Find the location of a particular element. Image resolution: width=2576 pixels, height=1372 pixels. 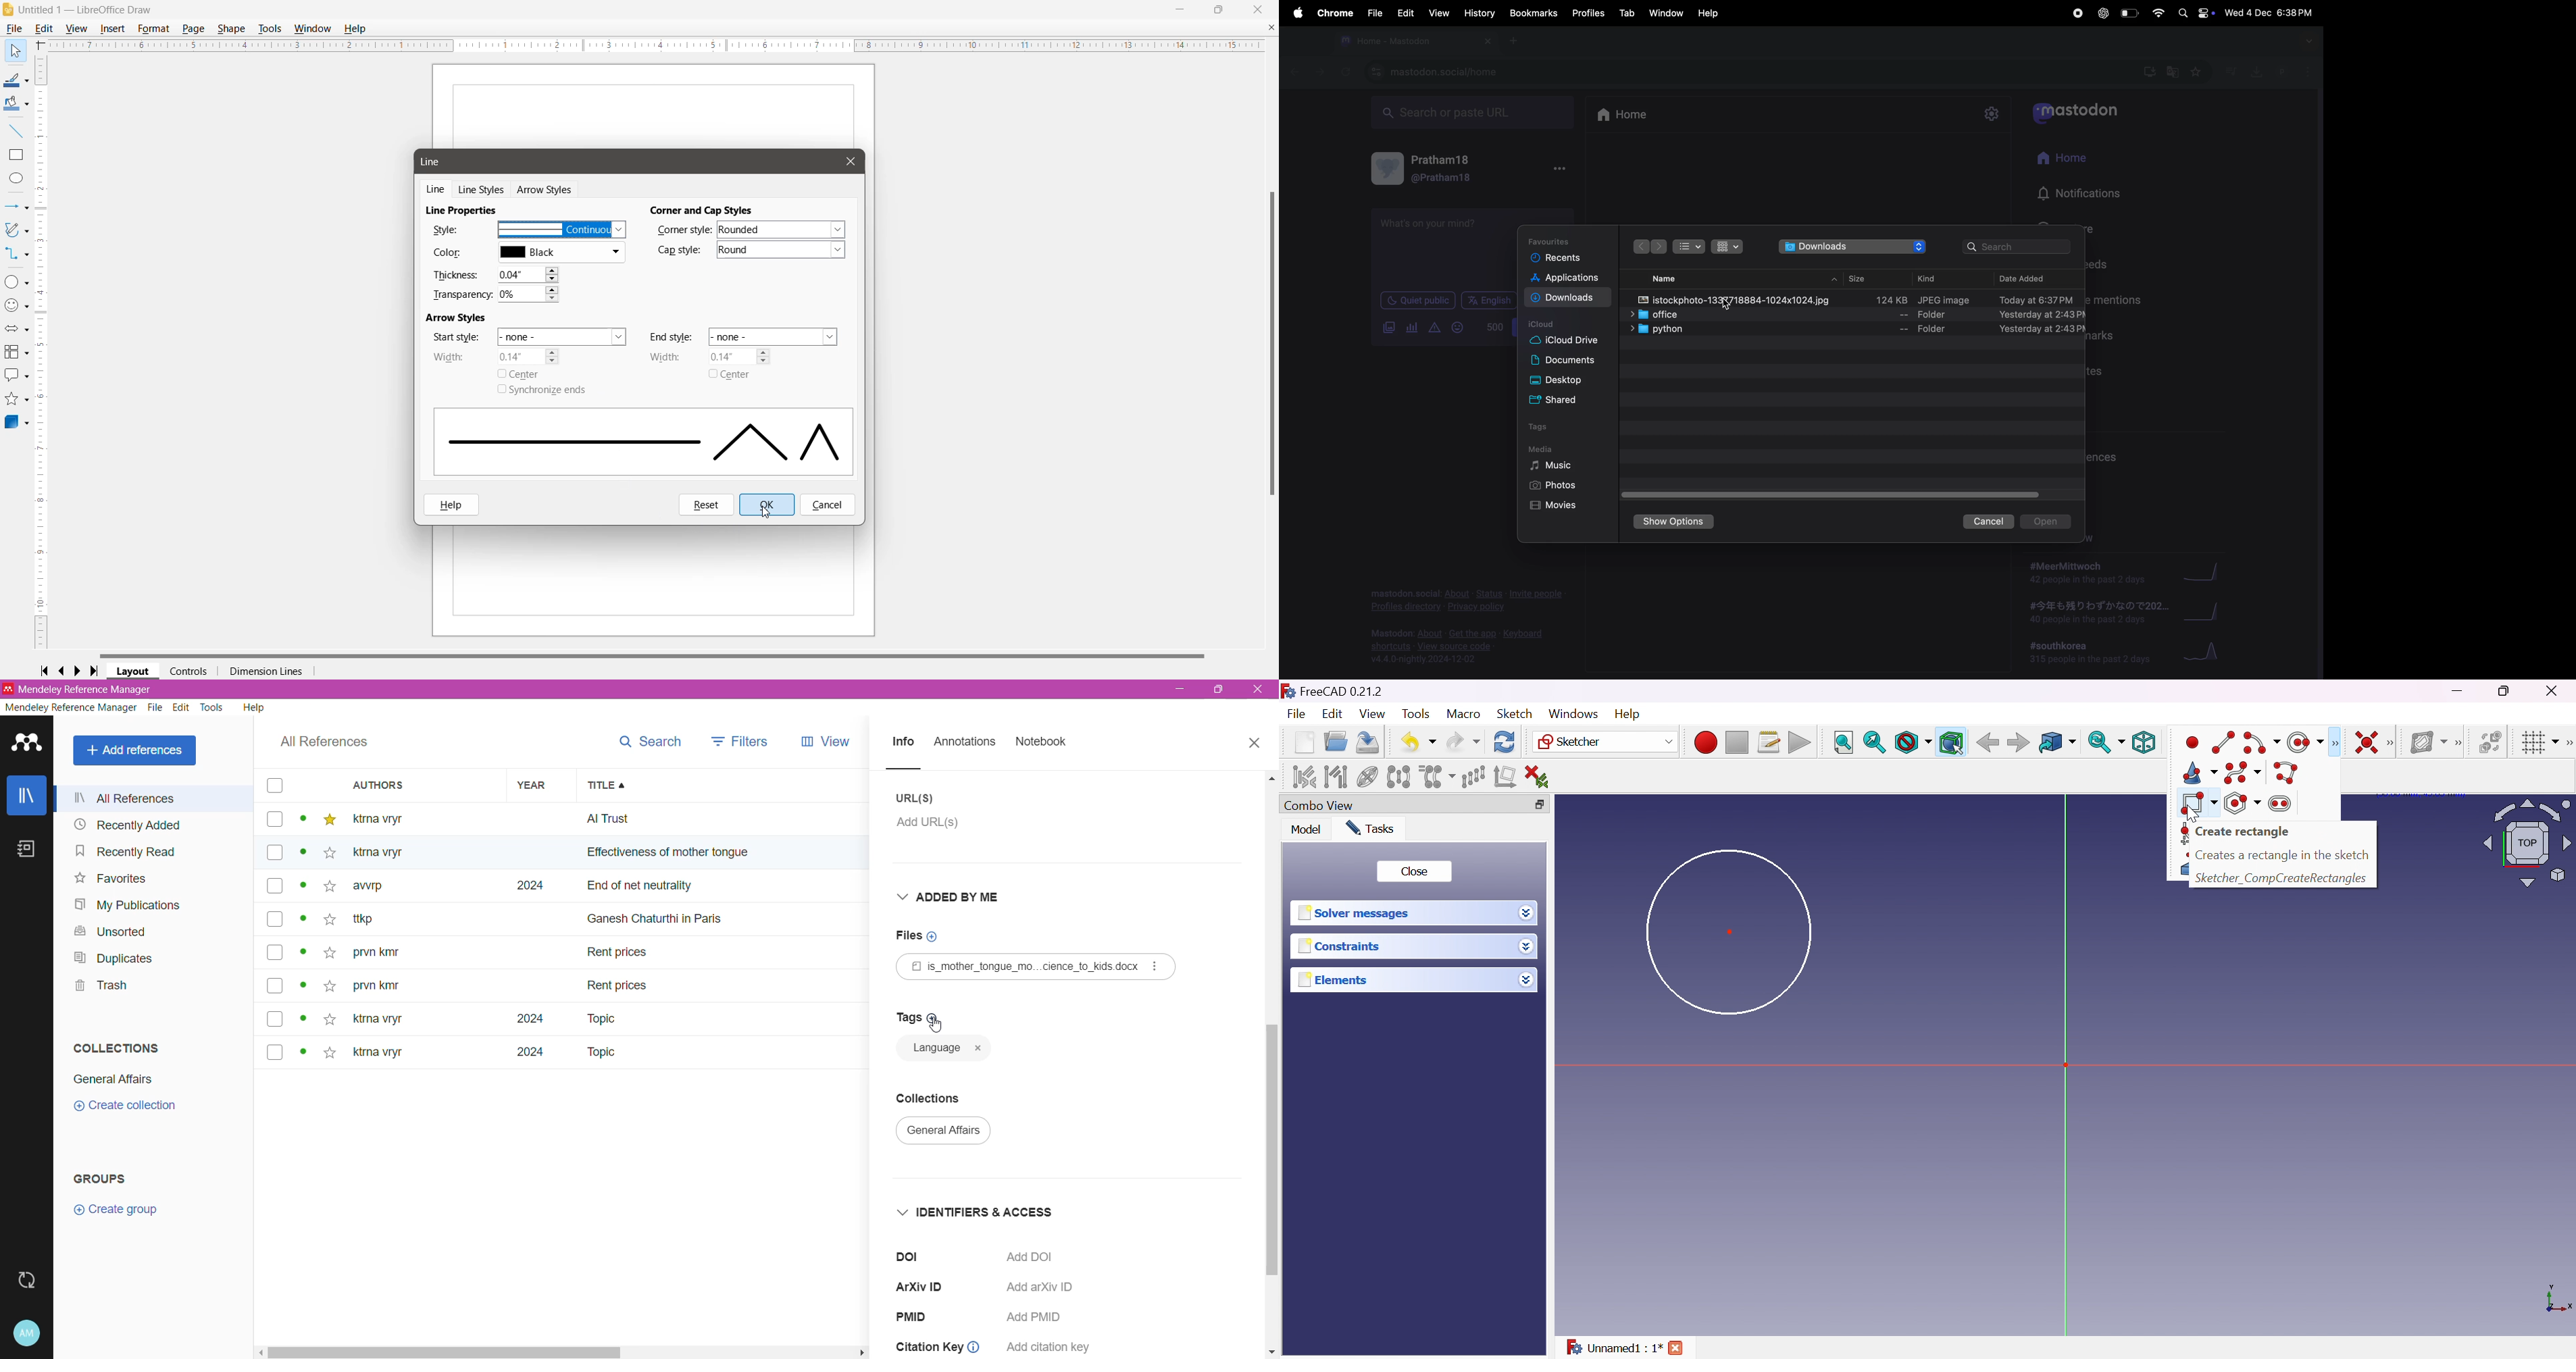

close is located at coordinates (1678, 1348).